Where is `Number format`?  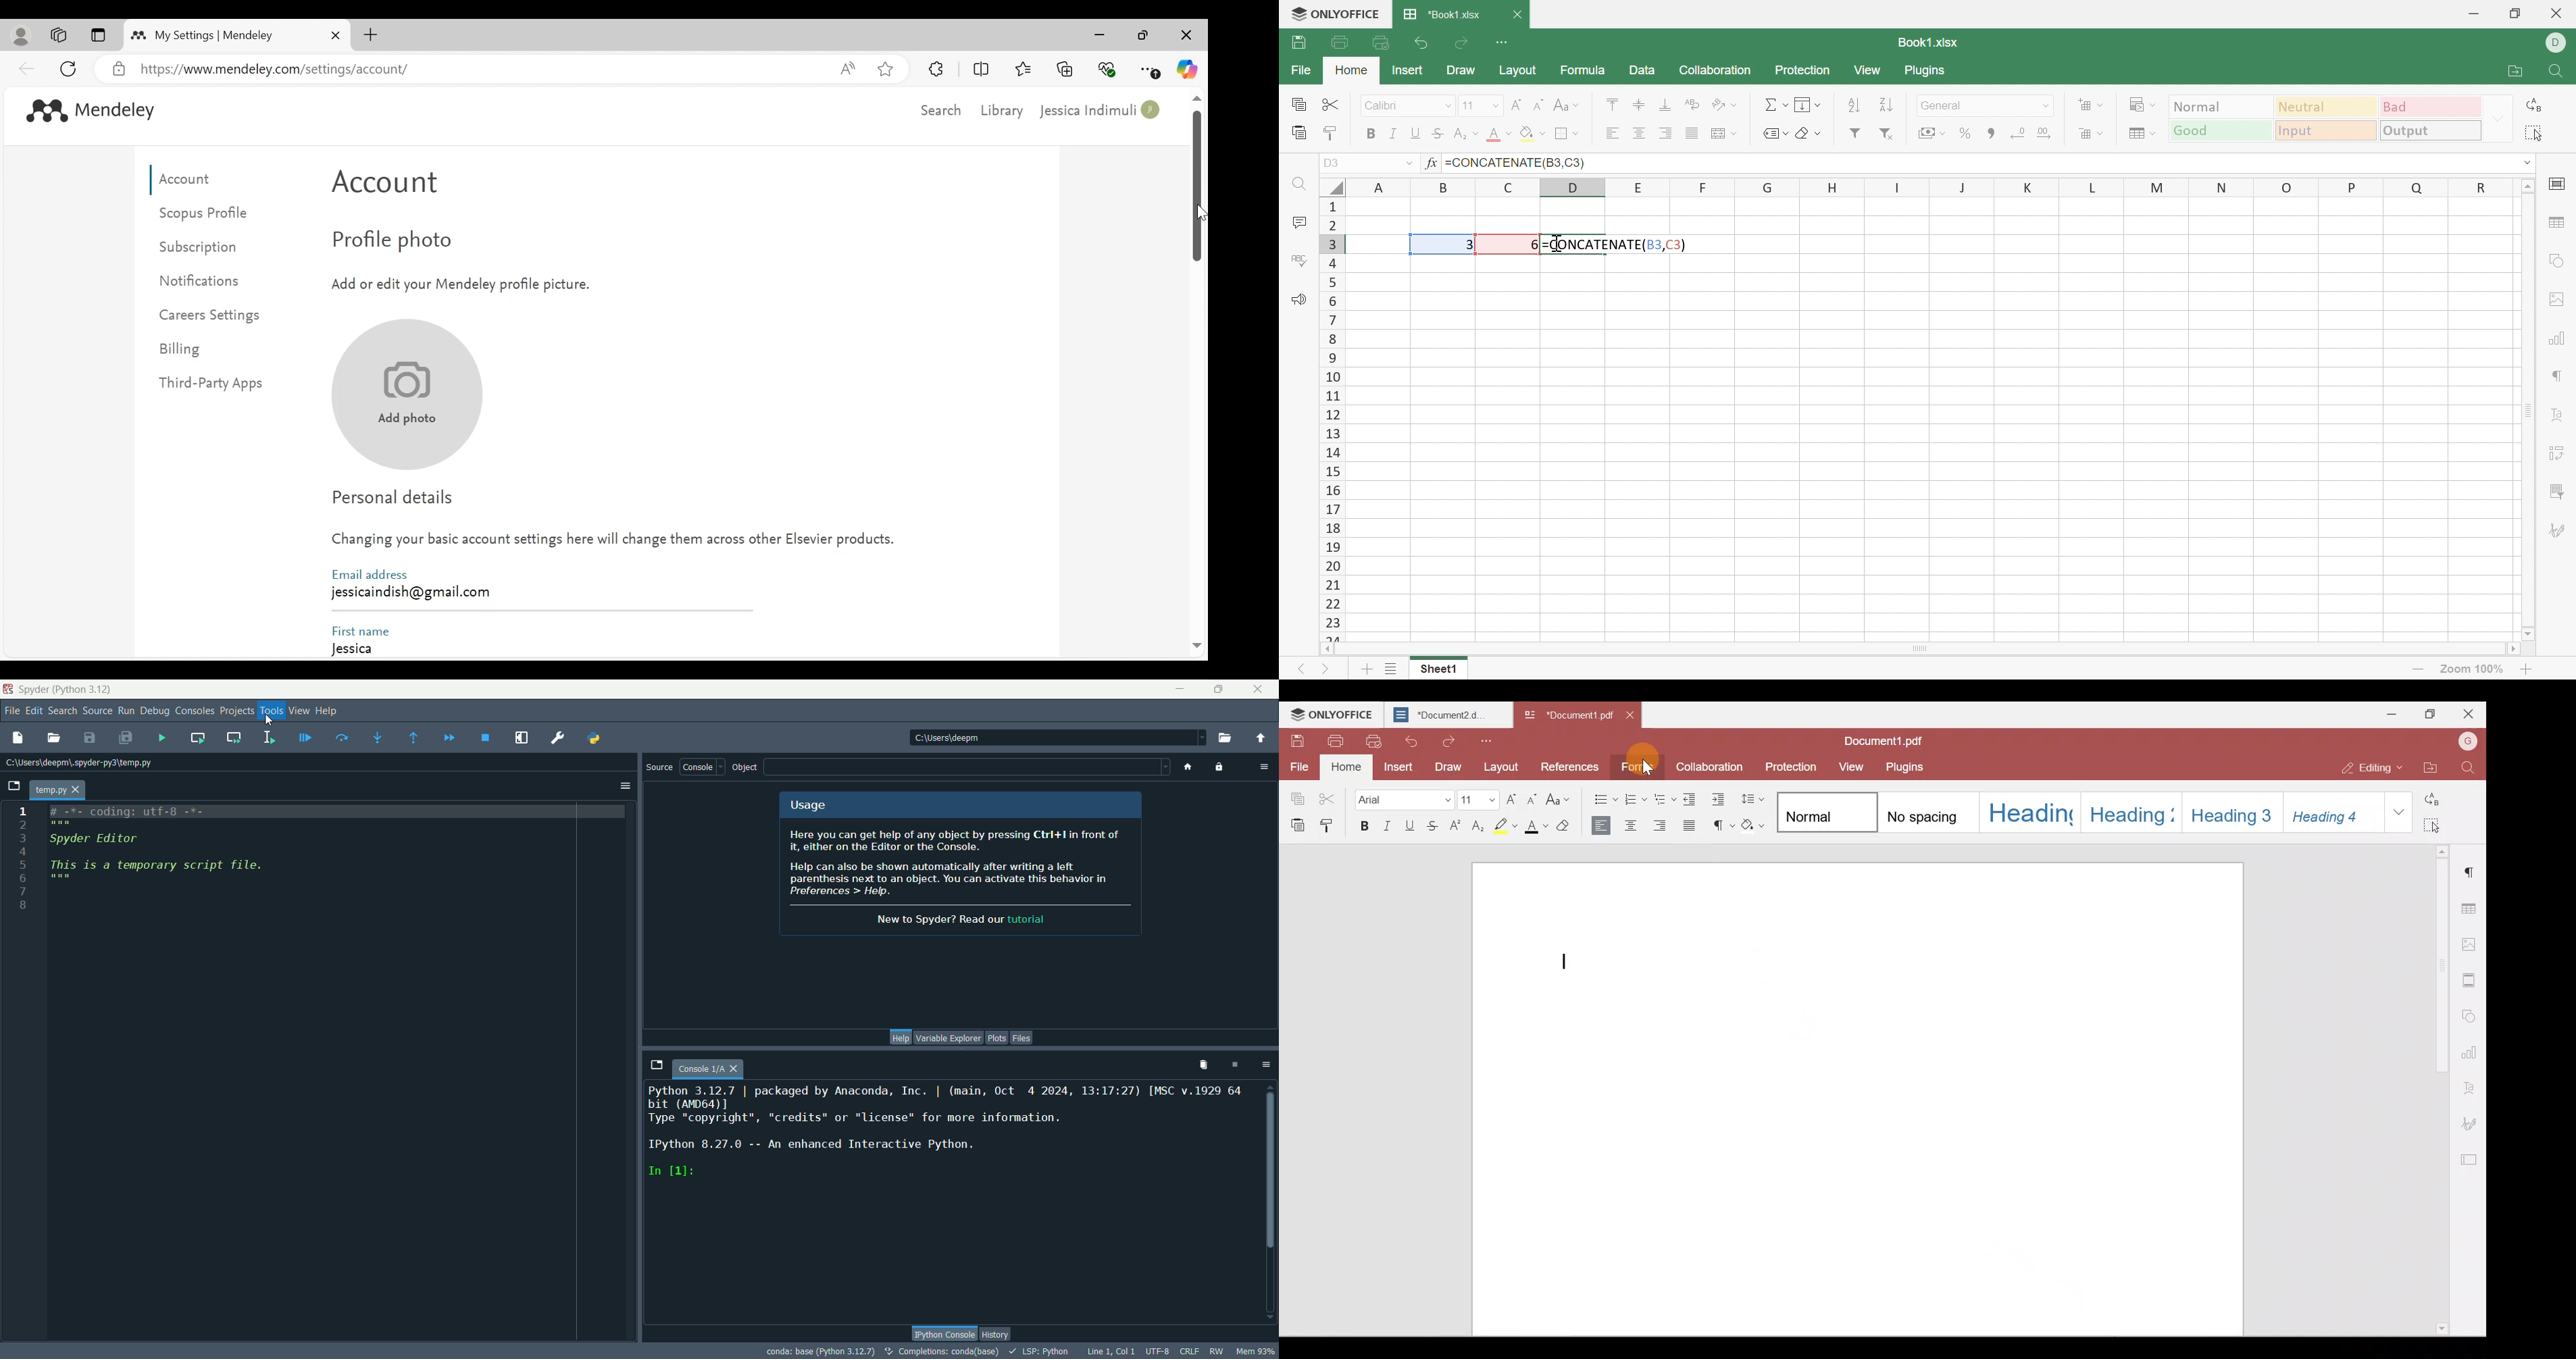 Number format is located at coordinates (1985, 105).